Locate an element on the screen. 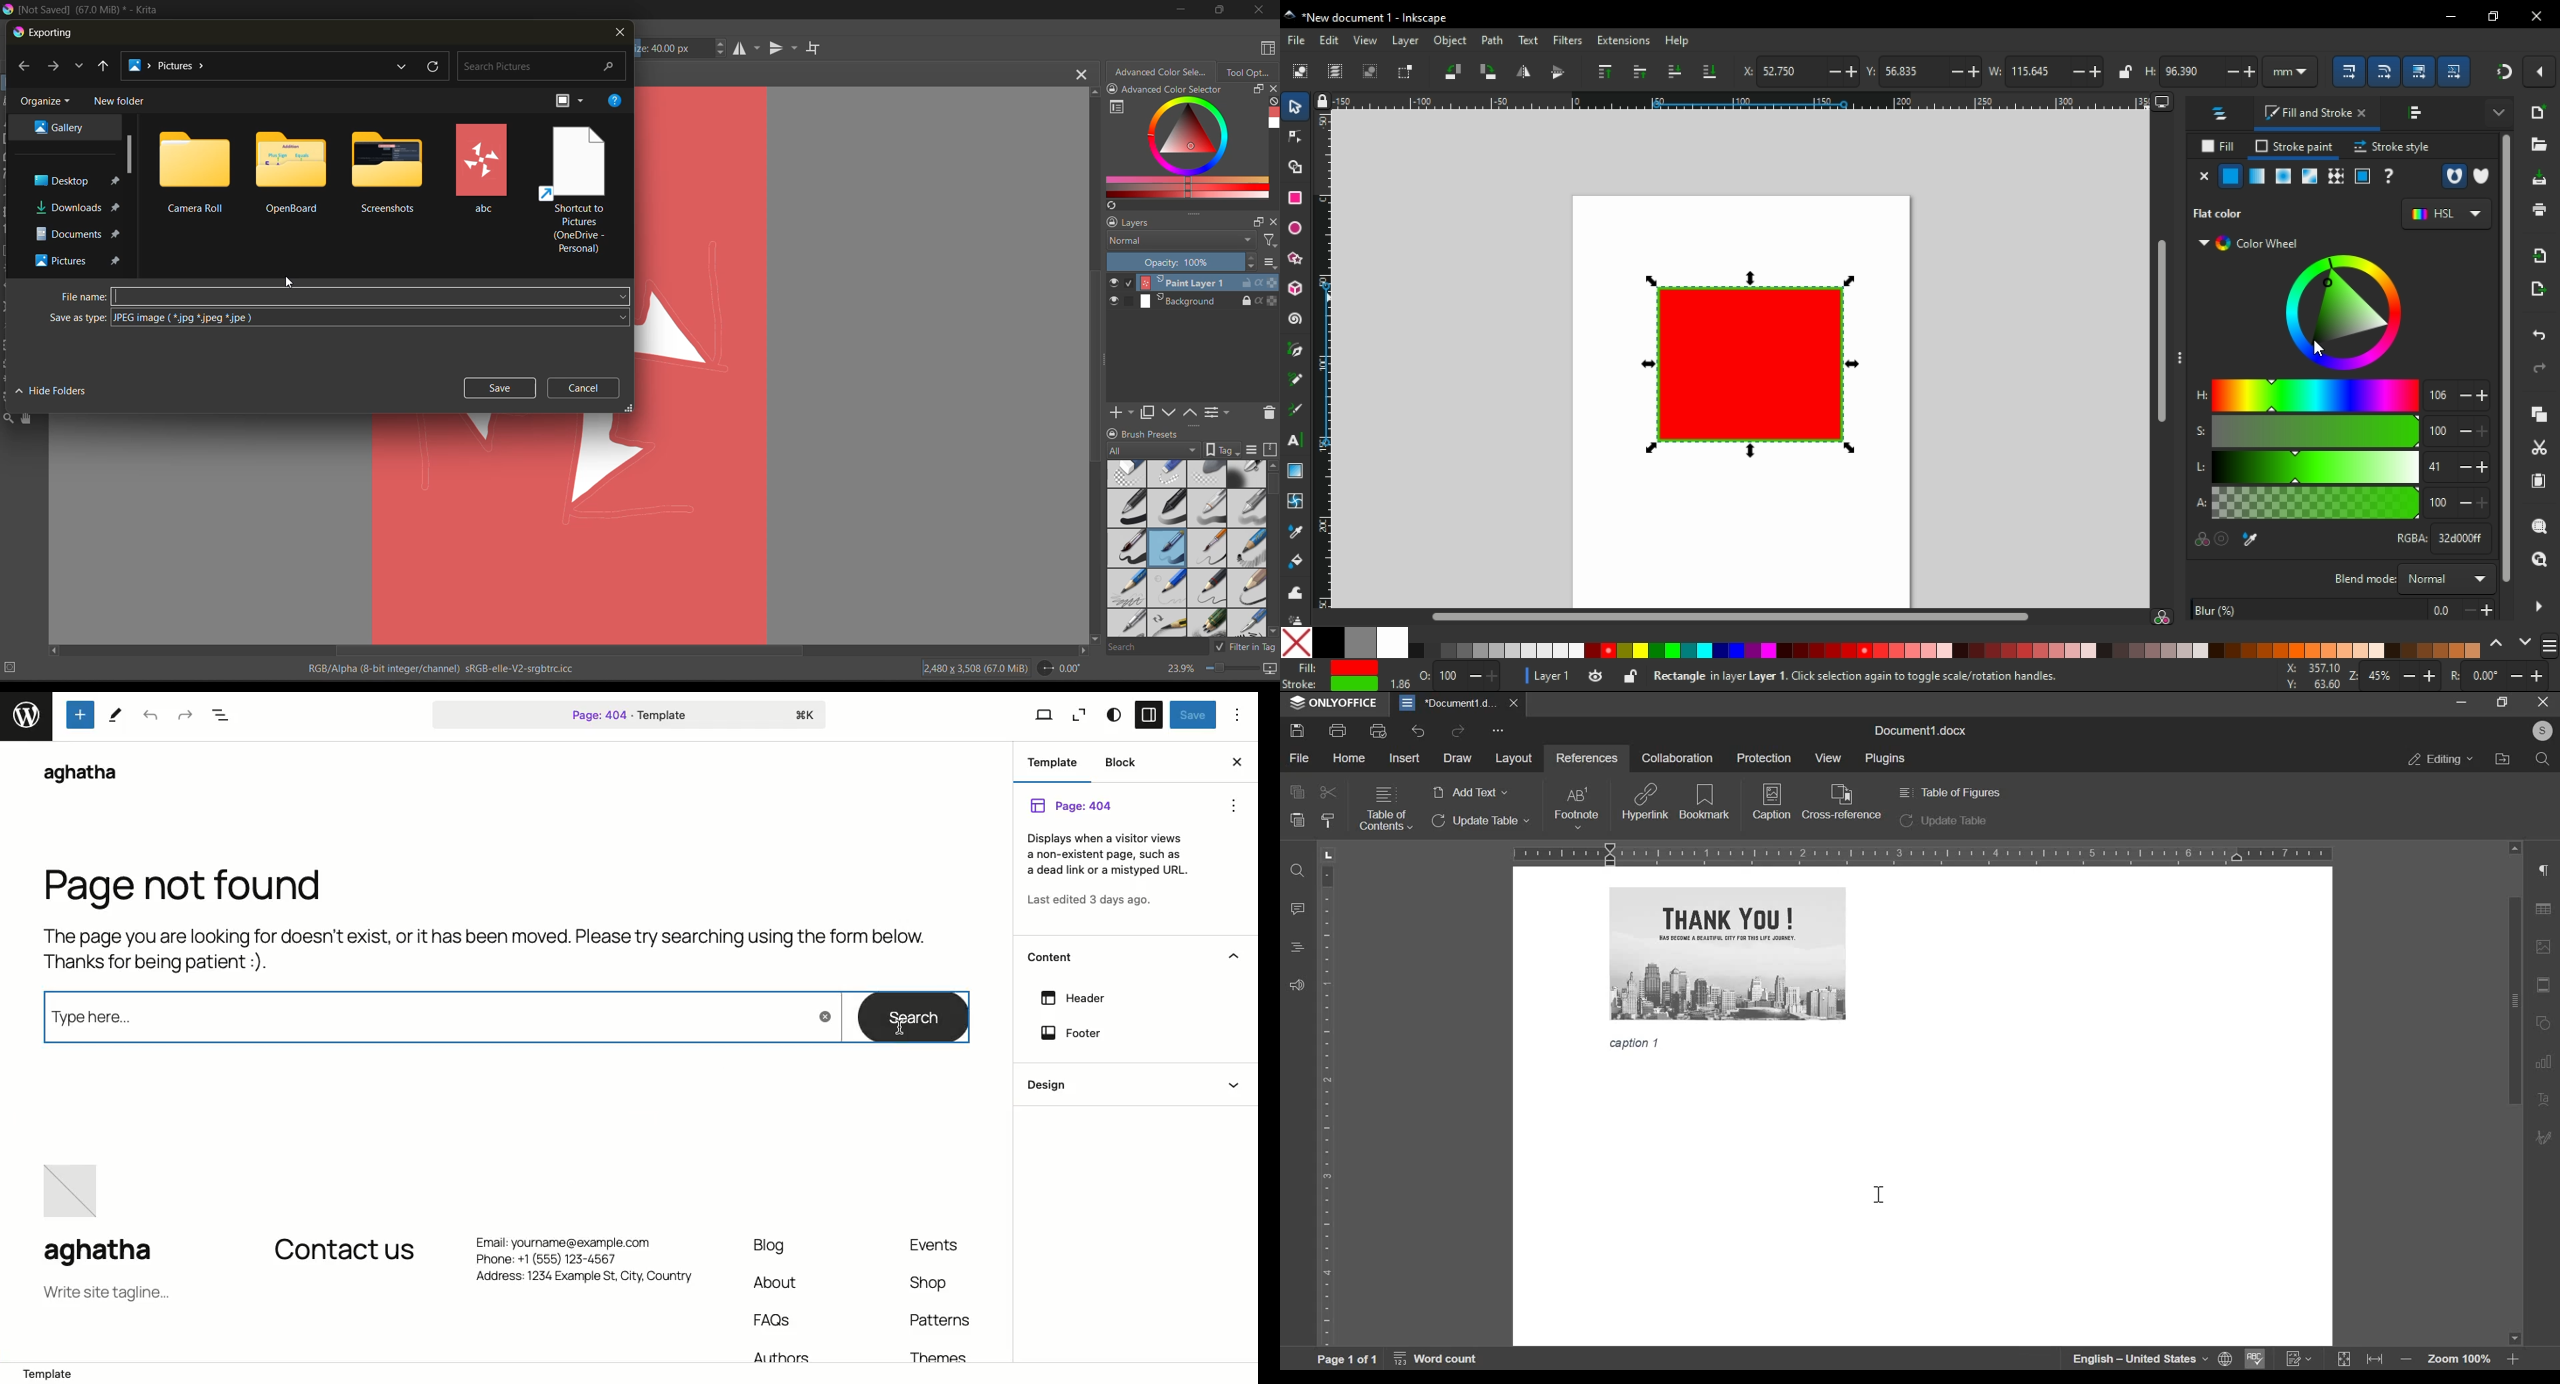 This screenshot has height=1400, width=2576. Set Document Language is located at coordinates (2225, 1359).